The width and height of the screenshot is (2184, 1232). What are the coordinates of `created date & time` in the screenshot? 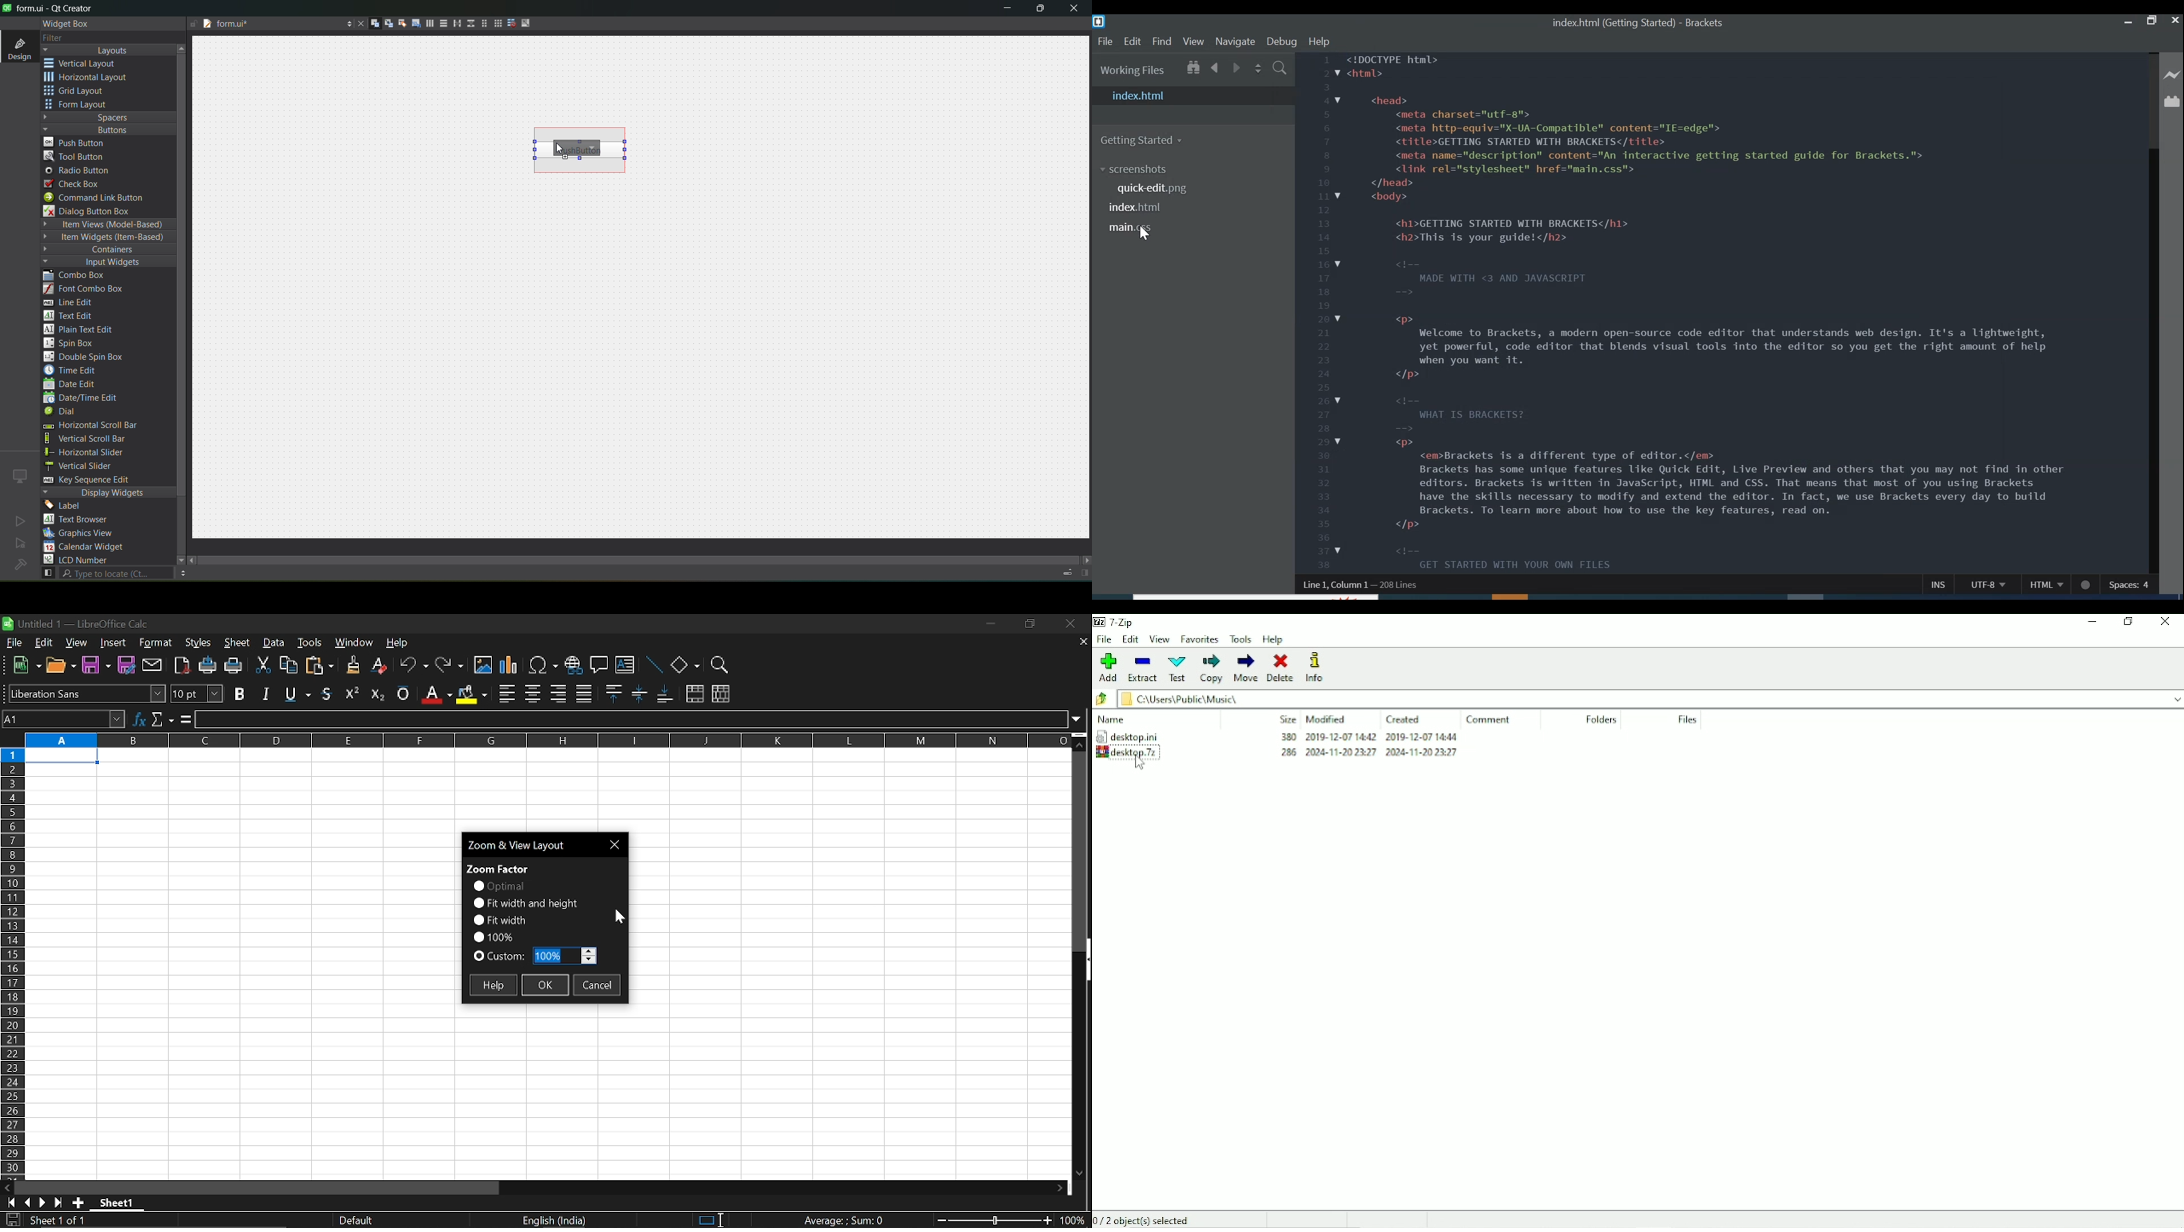 It's located at (1421, 736).